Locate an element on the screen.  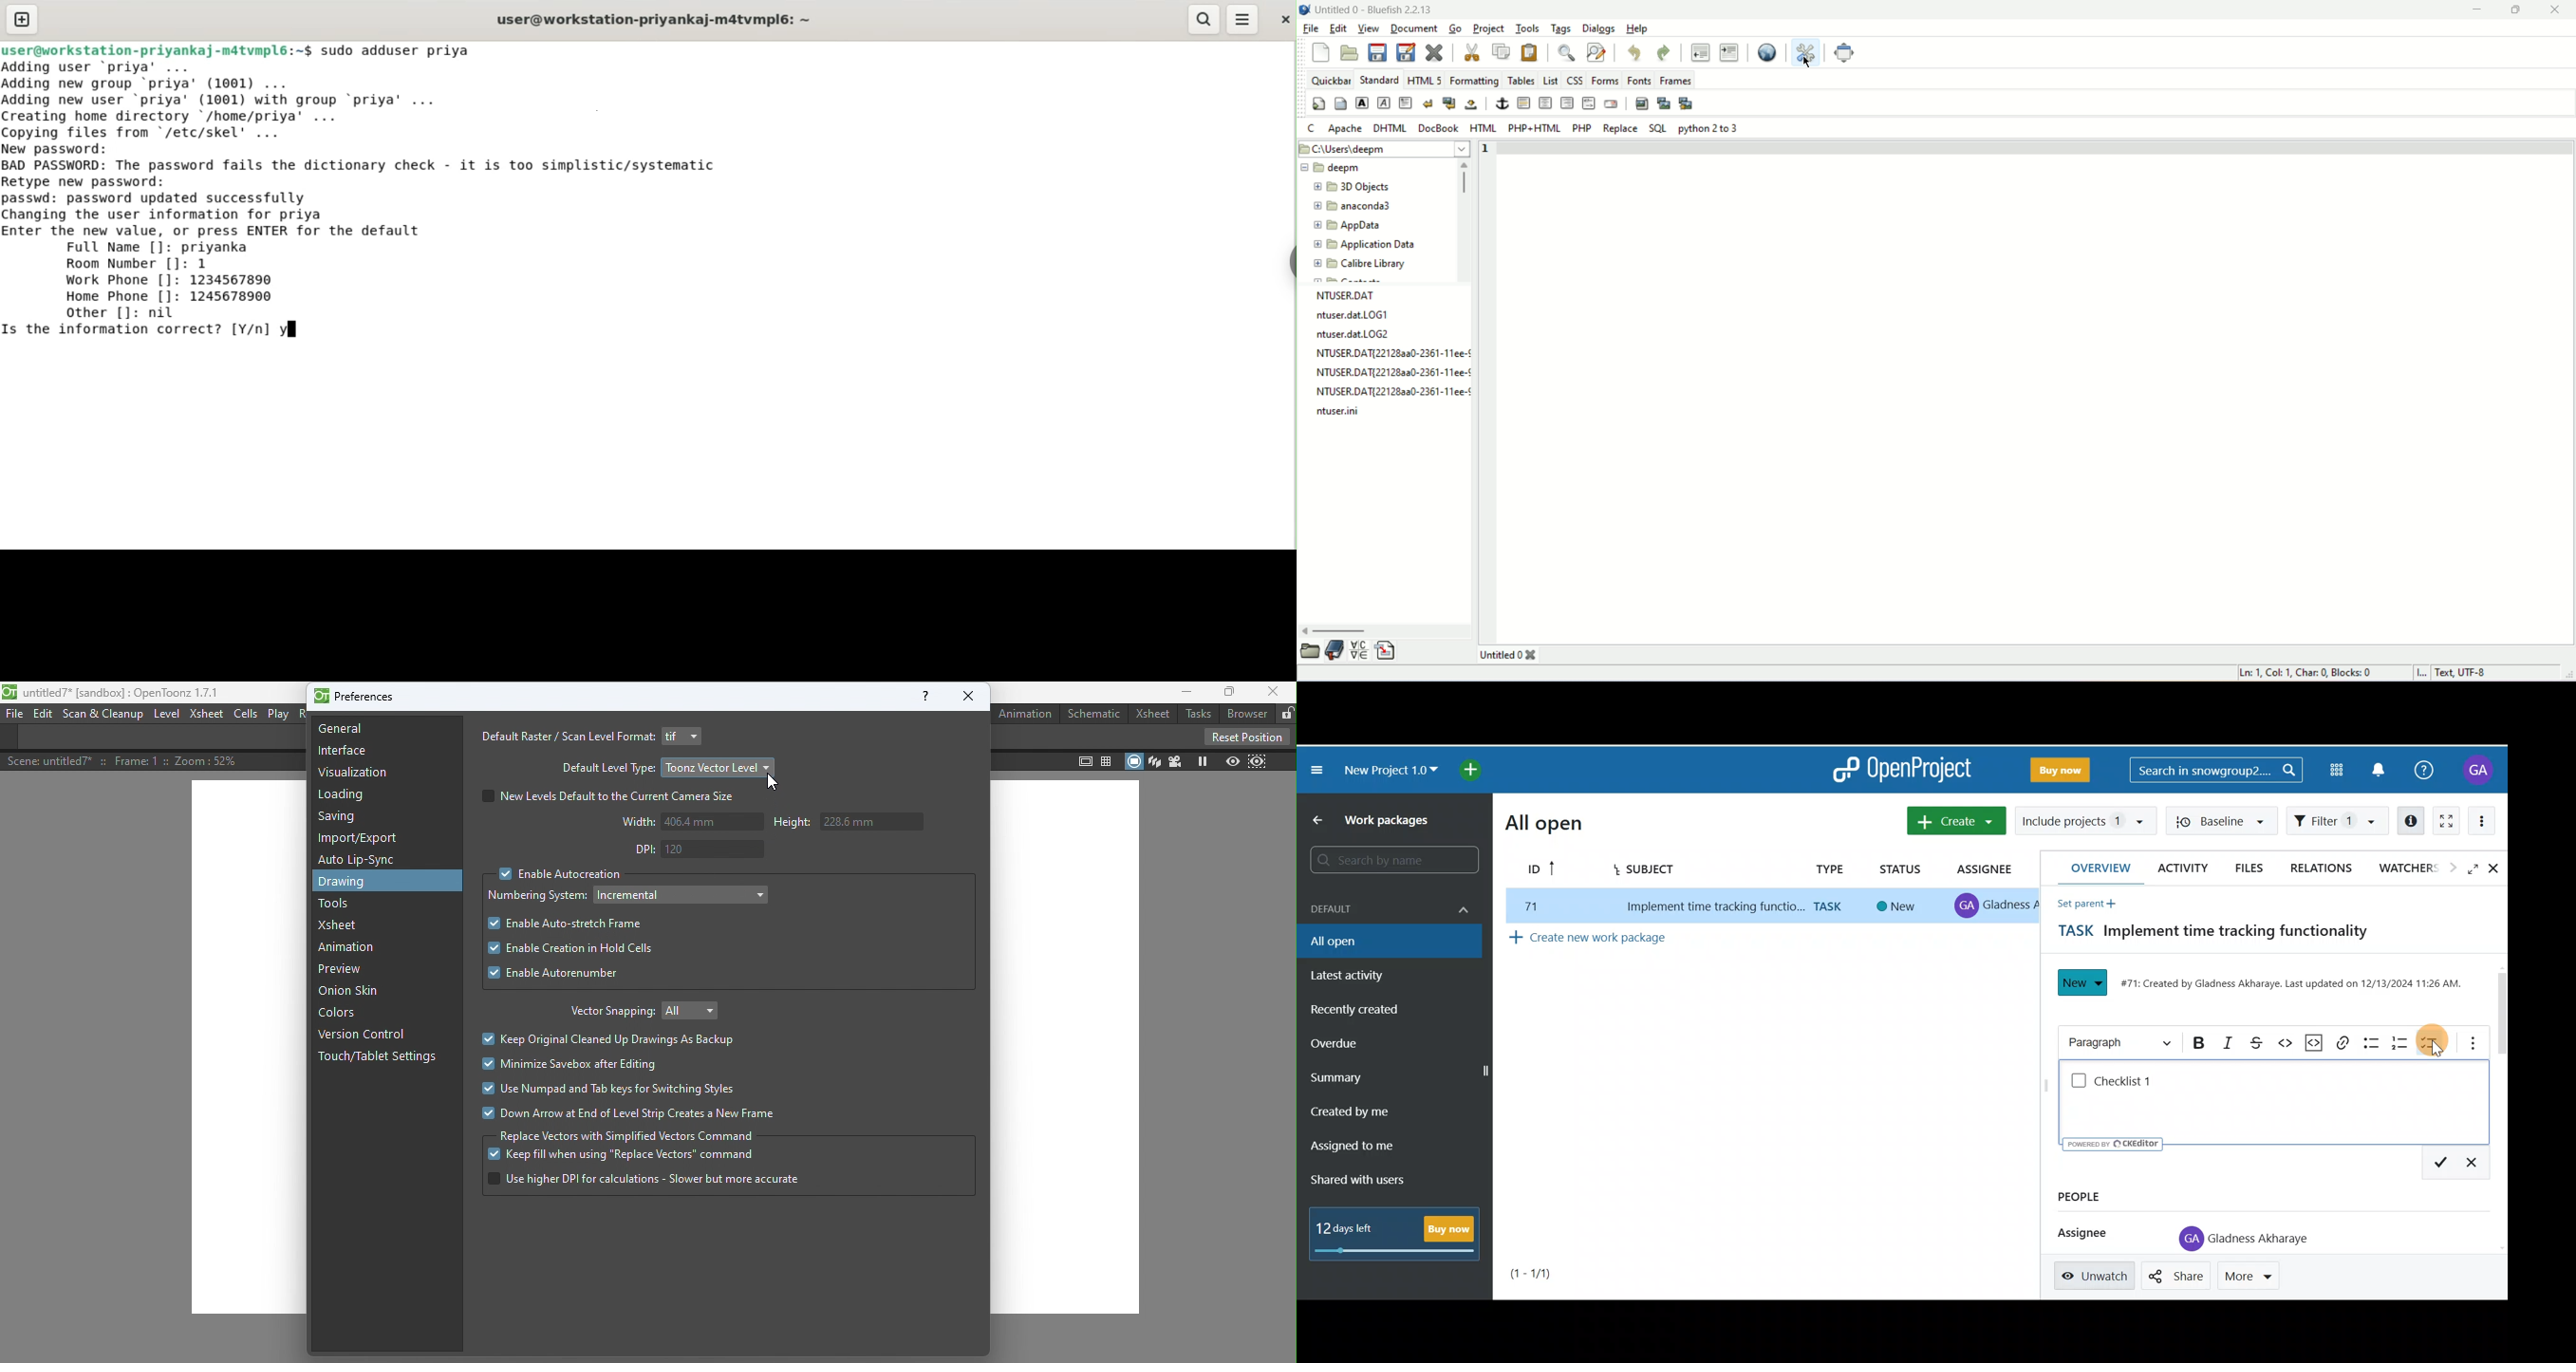
edit is located at coordinates (1339, 29).